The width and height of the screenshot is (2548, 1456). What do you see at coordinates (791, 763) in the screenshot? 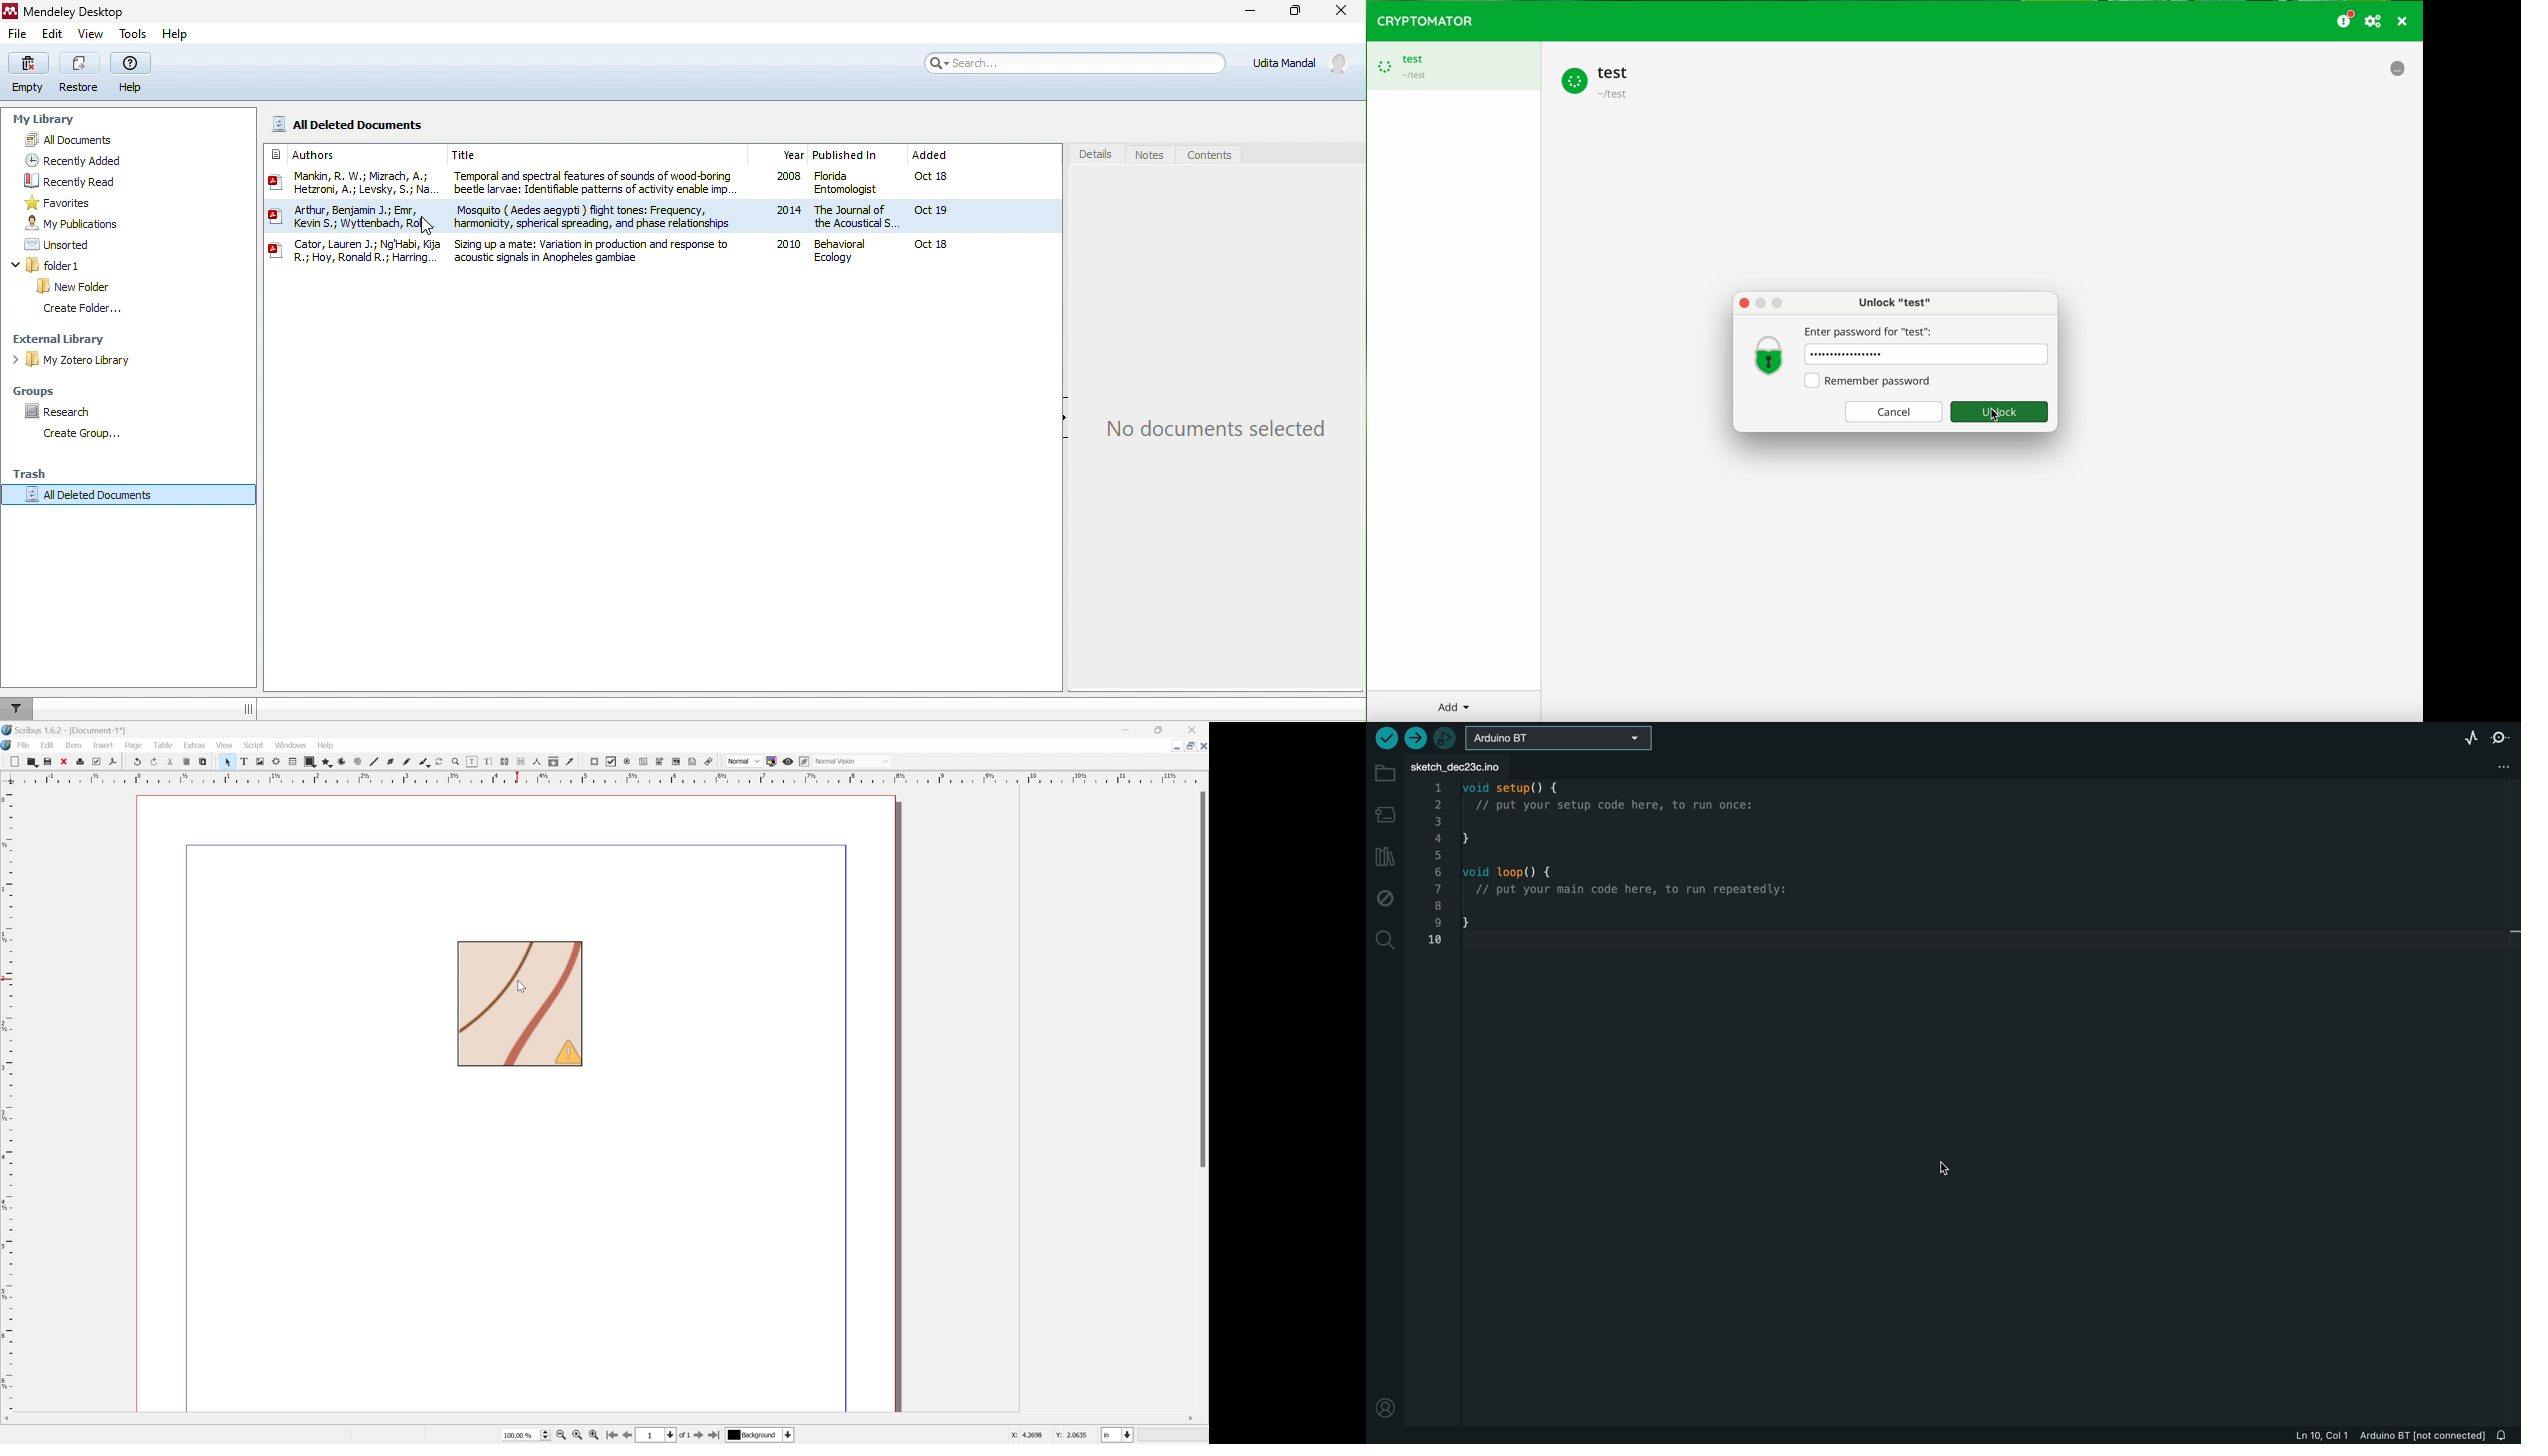
I see `Preview mode` at bounding box center [791, 763].